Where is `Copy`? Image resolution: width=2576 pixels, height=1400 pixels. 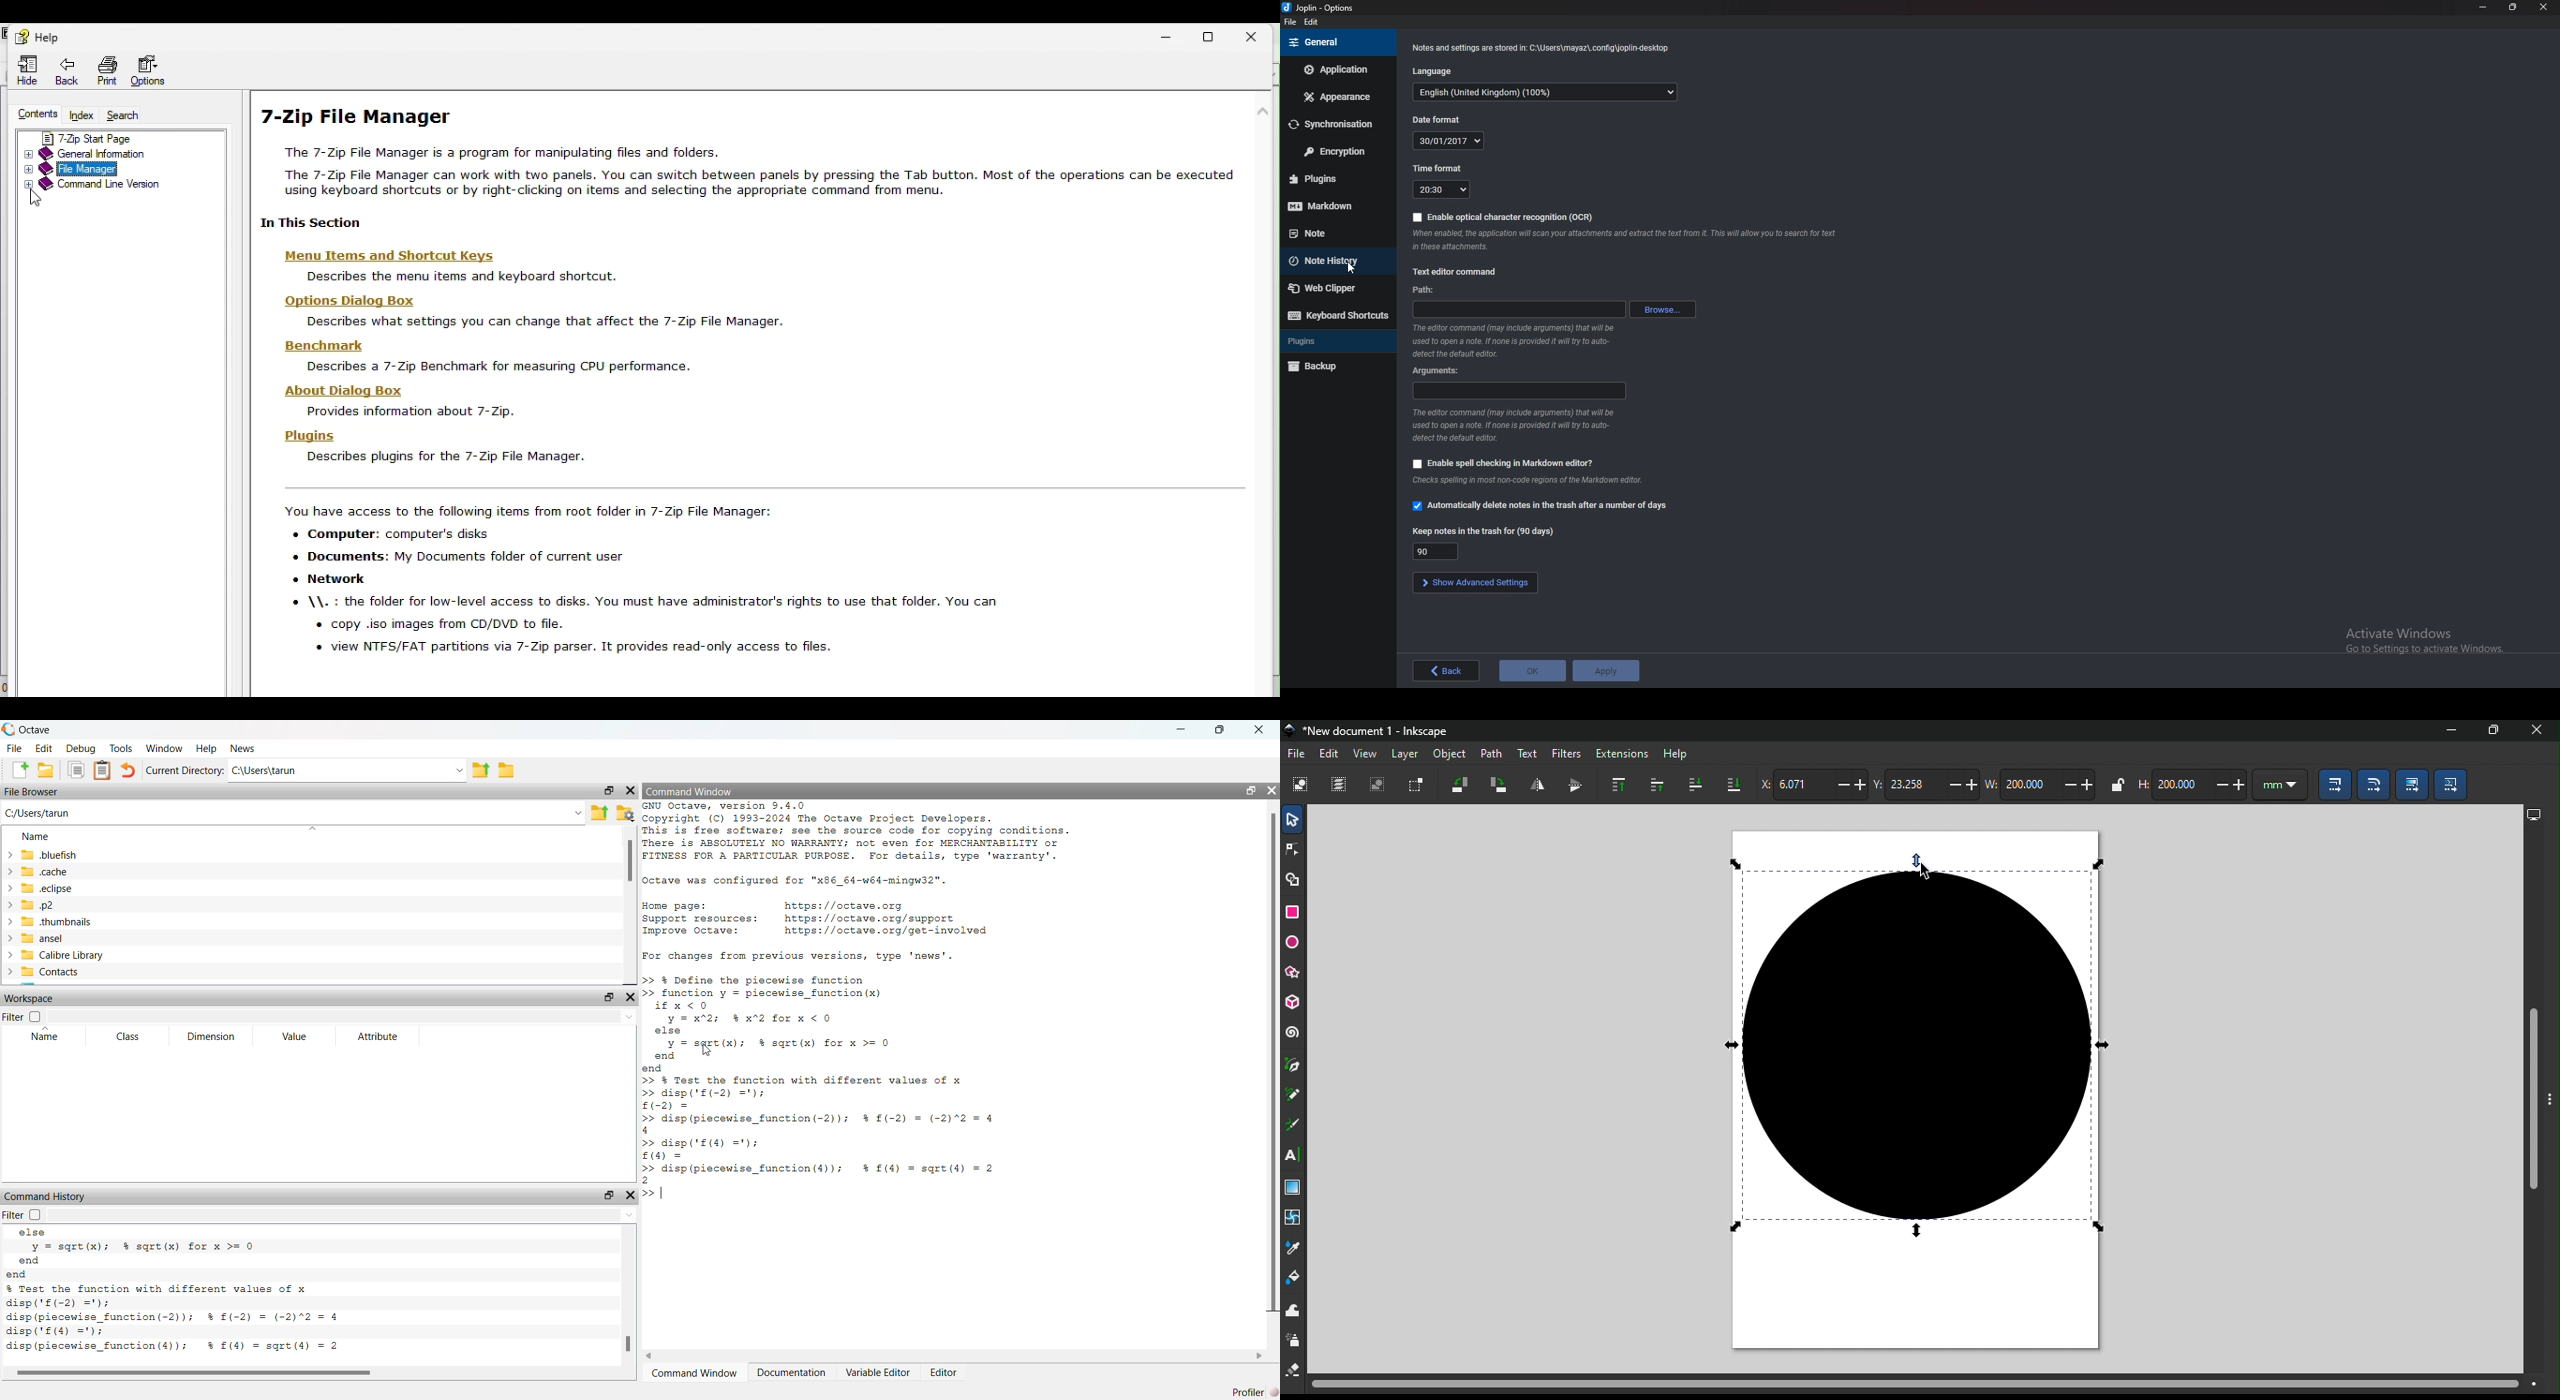 Copy is located at coordinates (75, 769).